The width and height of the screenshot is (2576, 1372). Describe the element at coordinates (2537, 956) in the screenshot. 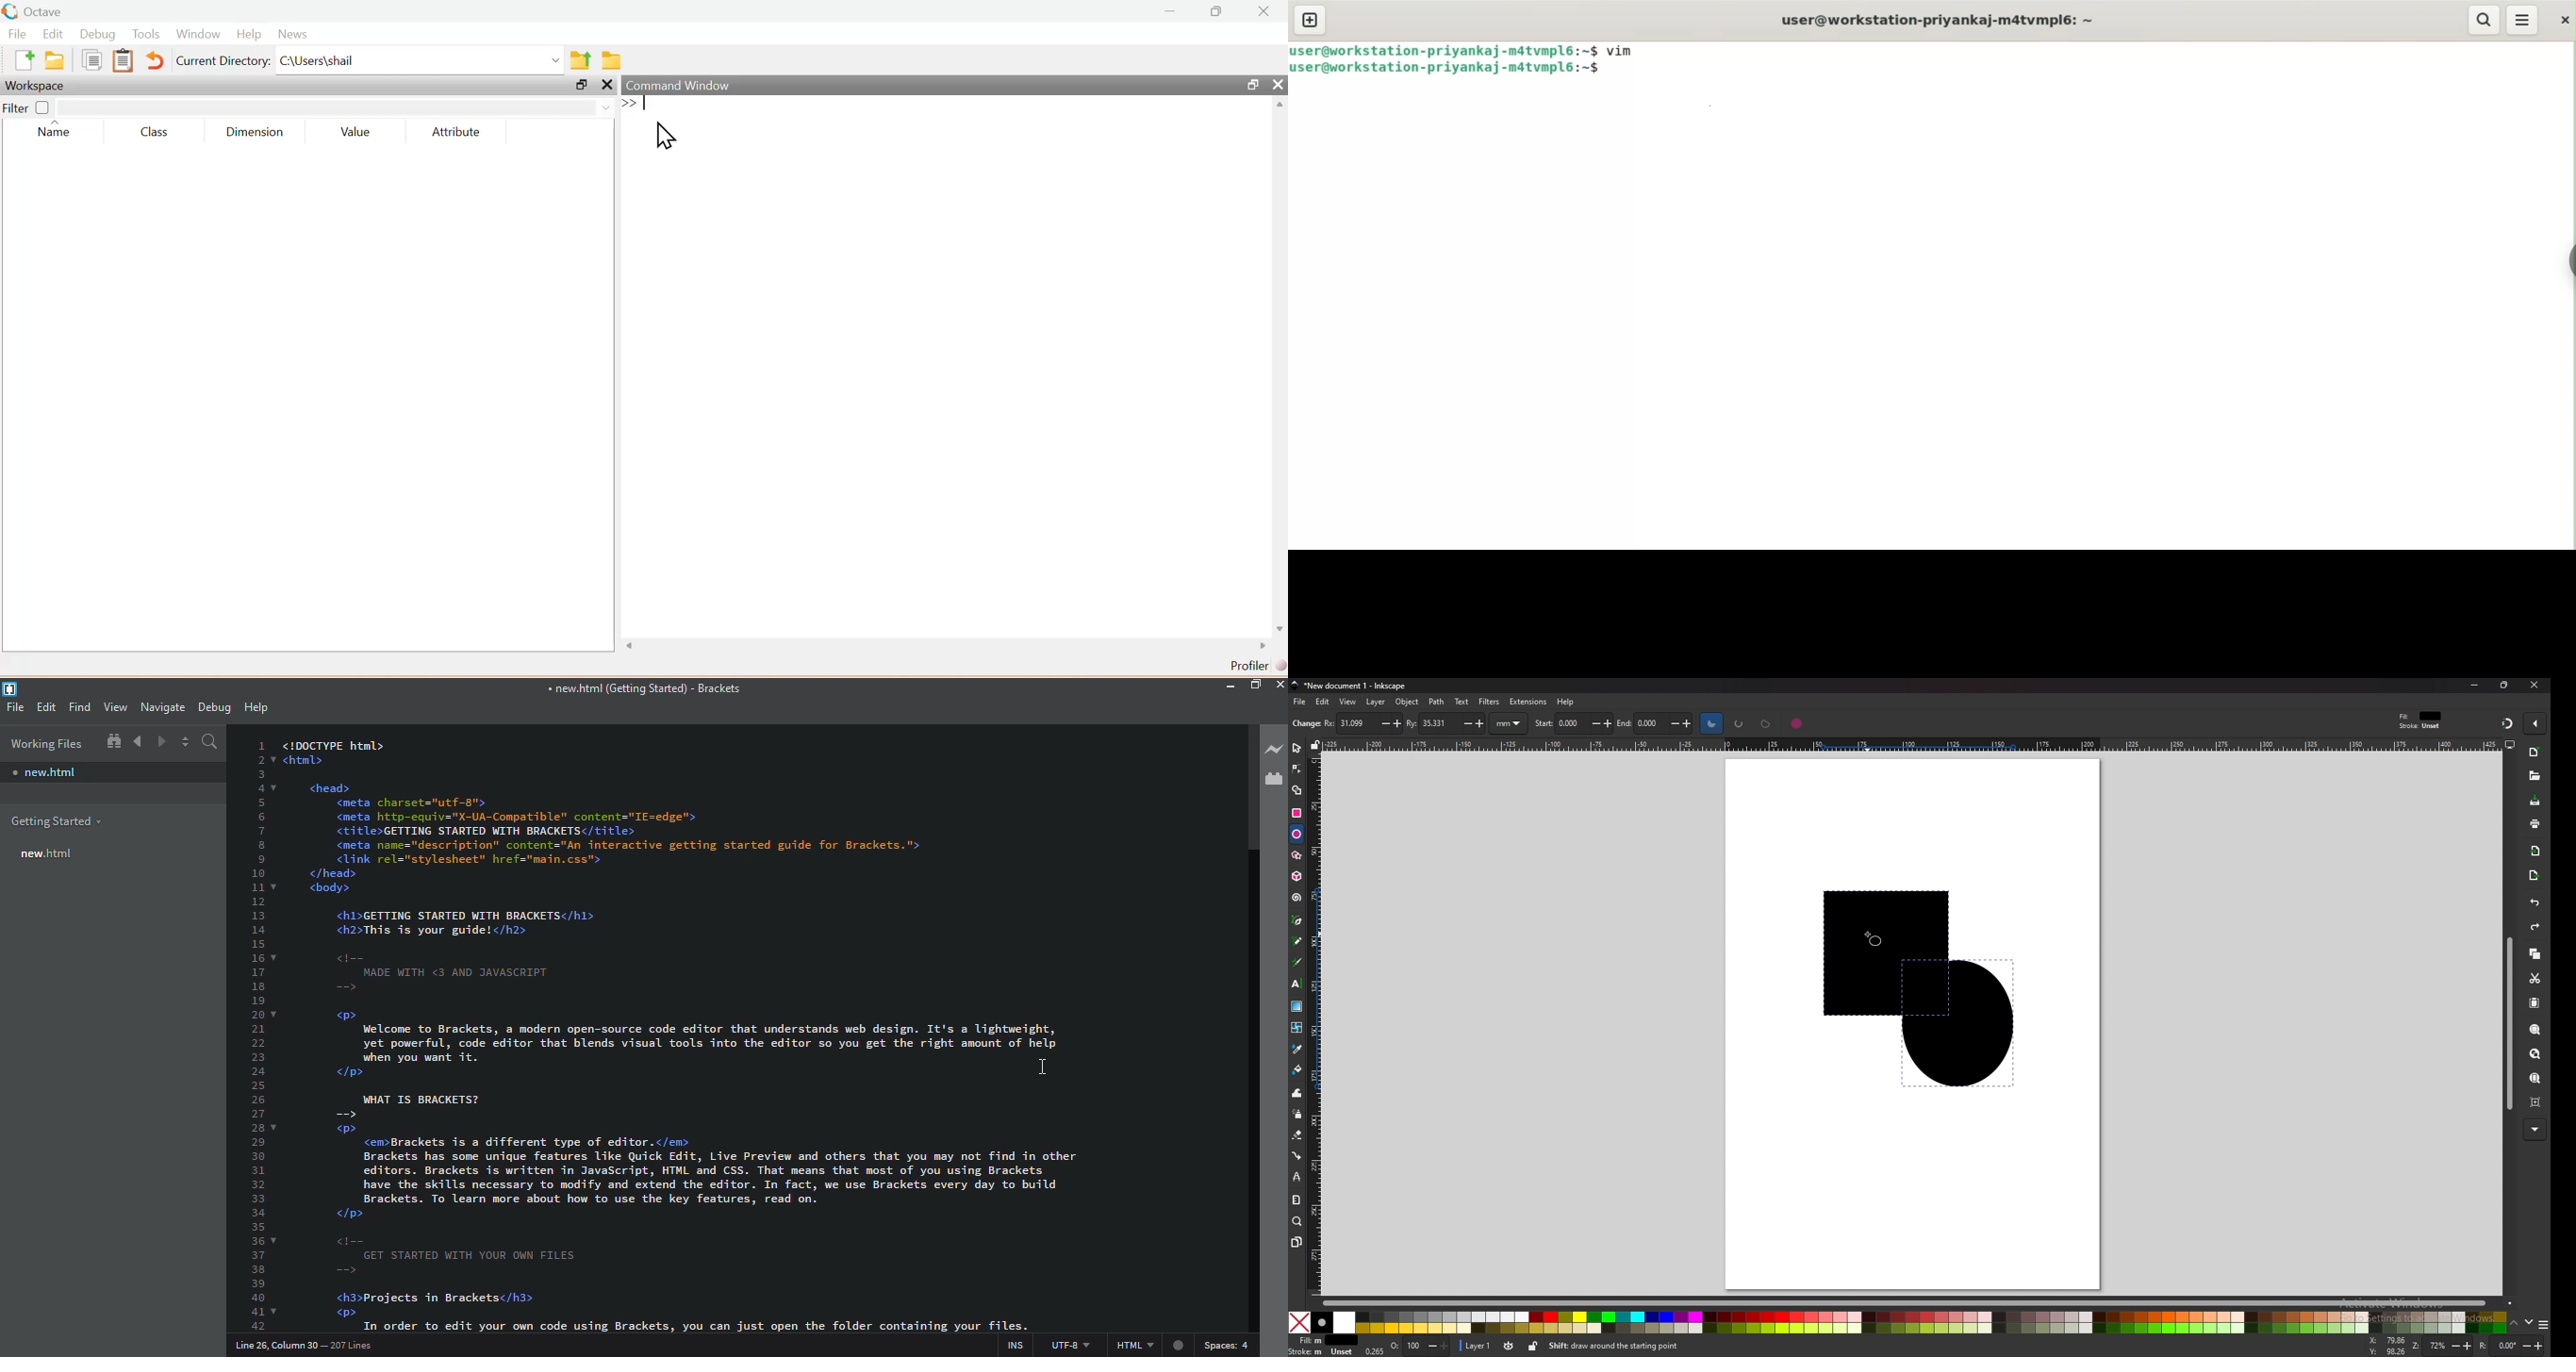

I see `copy` at that location.